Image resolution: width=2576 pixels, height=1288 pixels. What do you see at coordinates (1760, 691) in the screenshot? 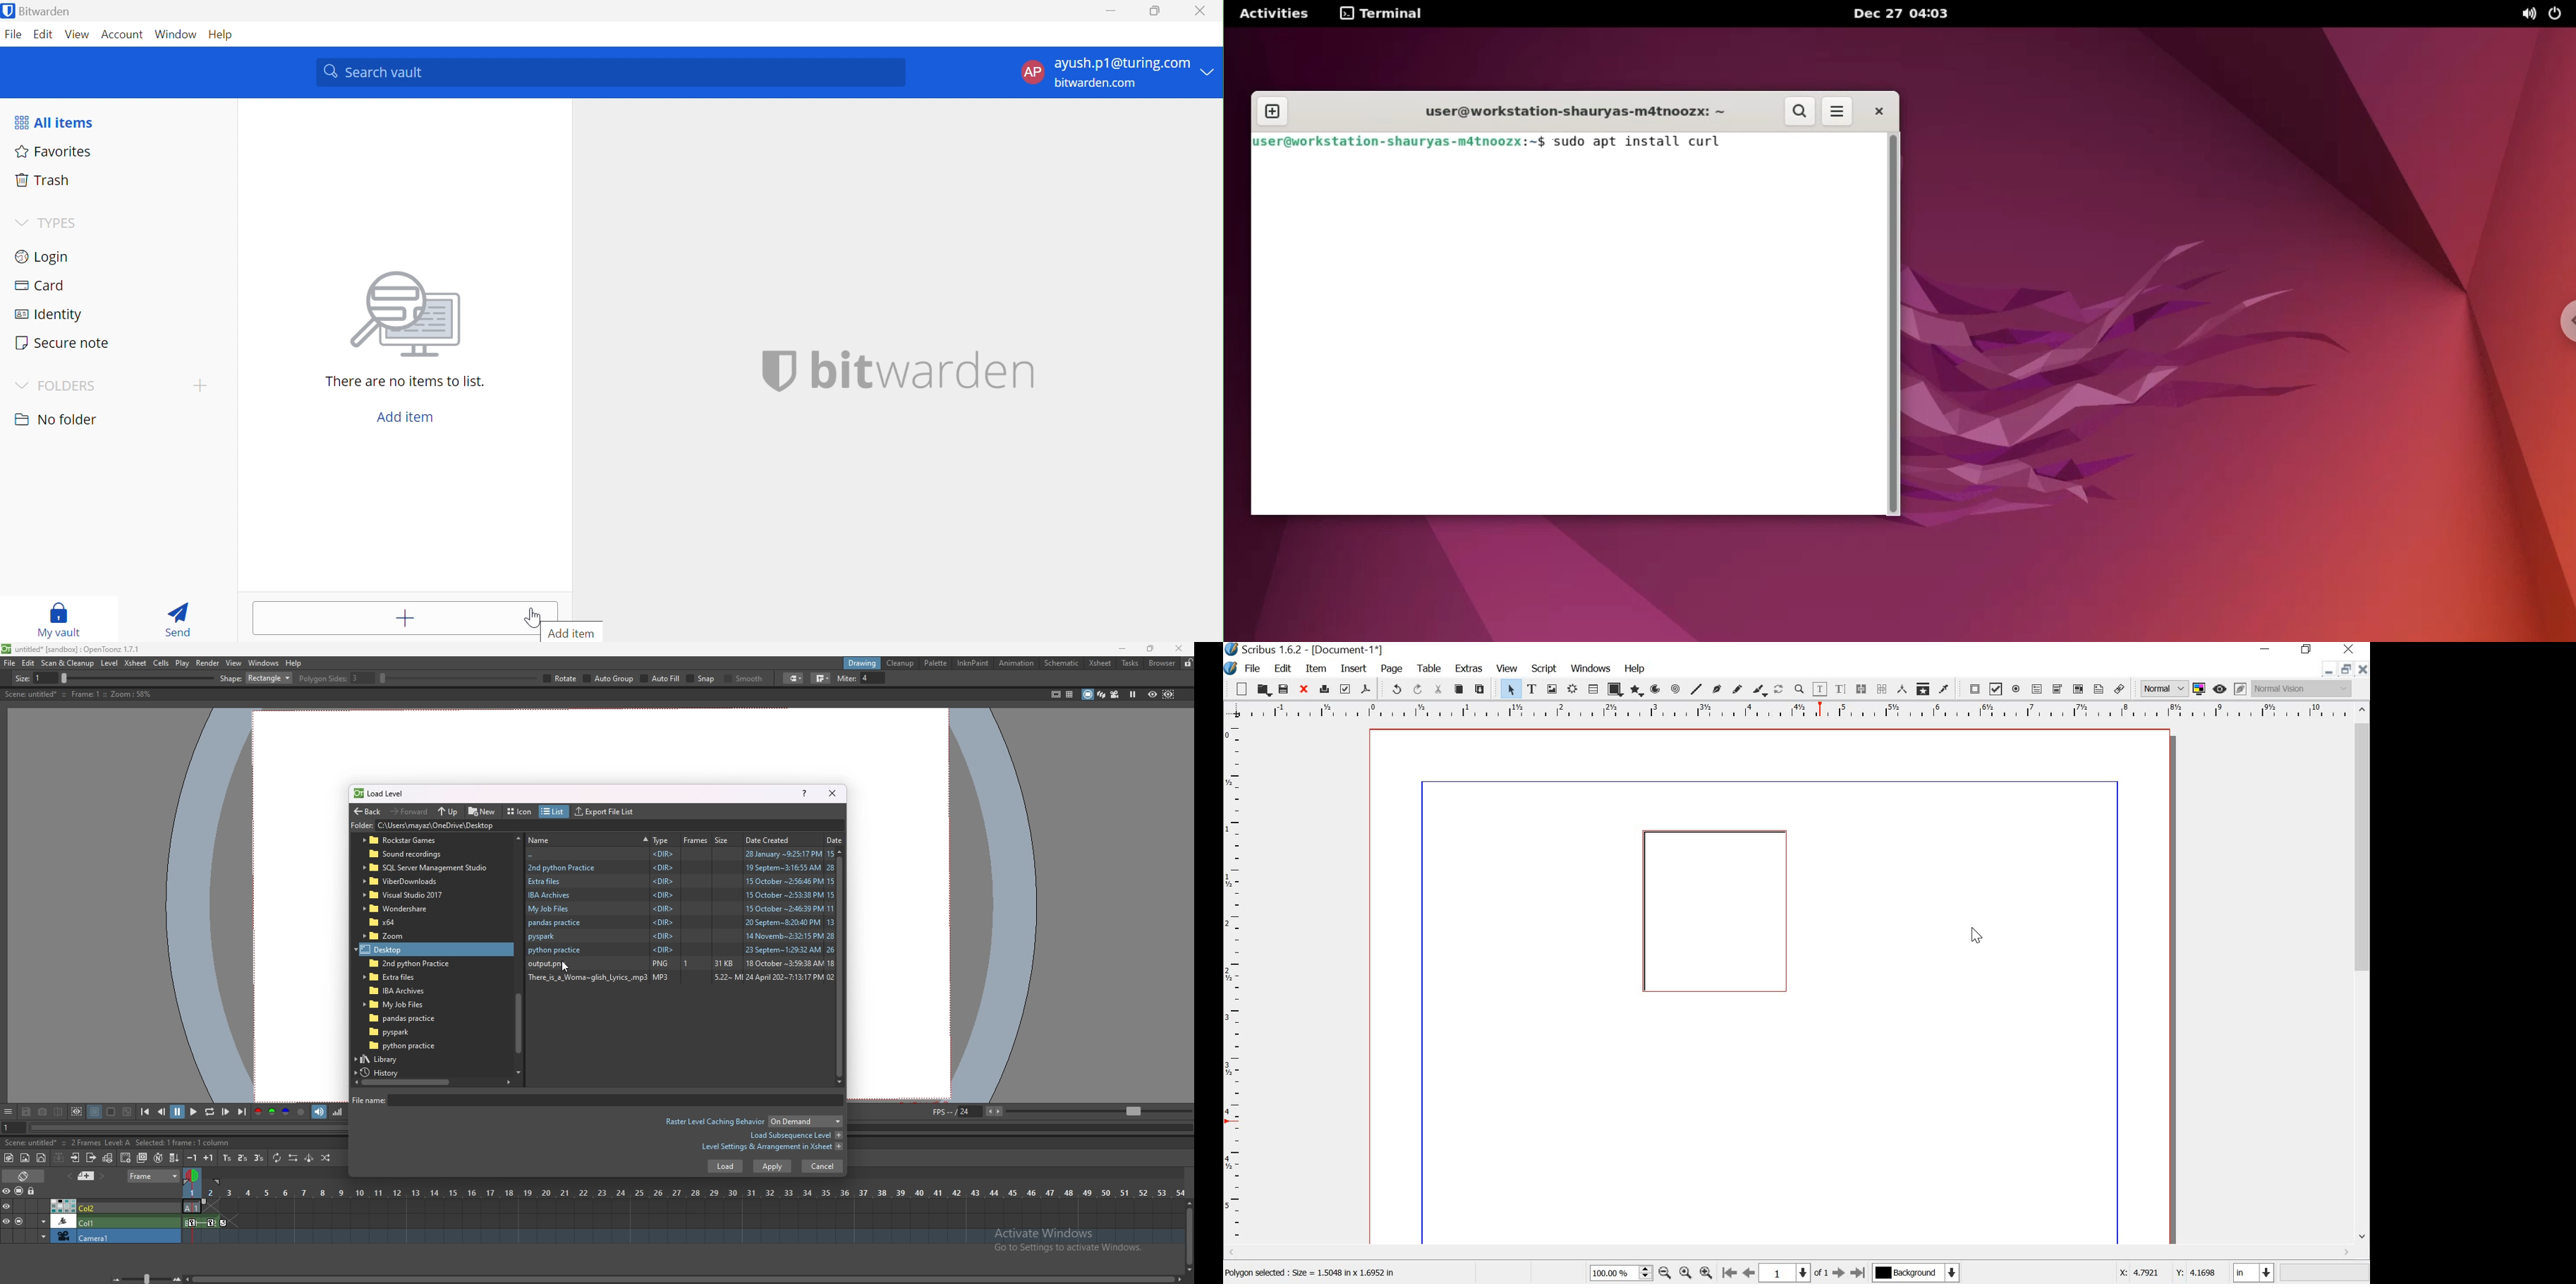
I see `calligraphic line` at bounding box center [1760, 691].